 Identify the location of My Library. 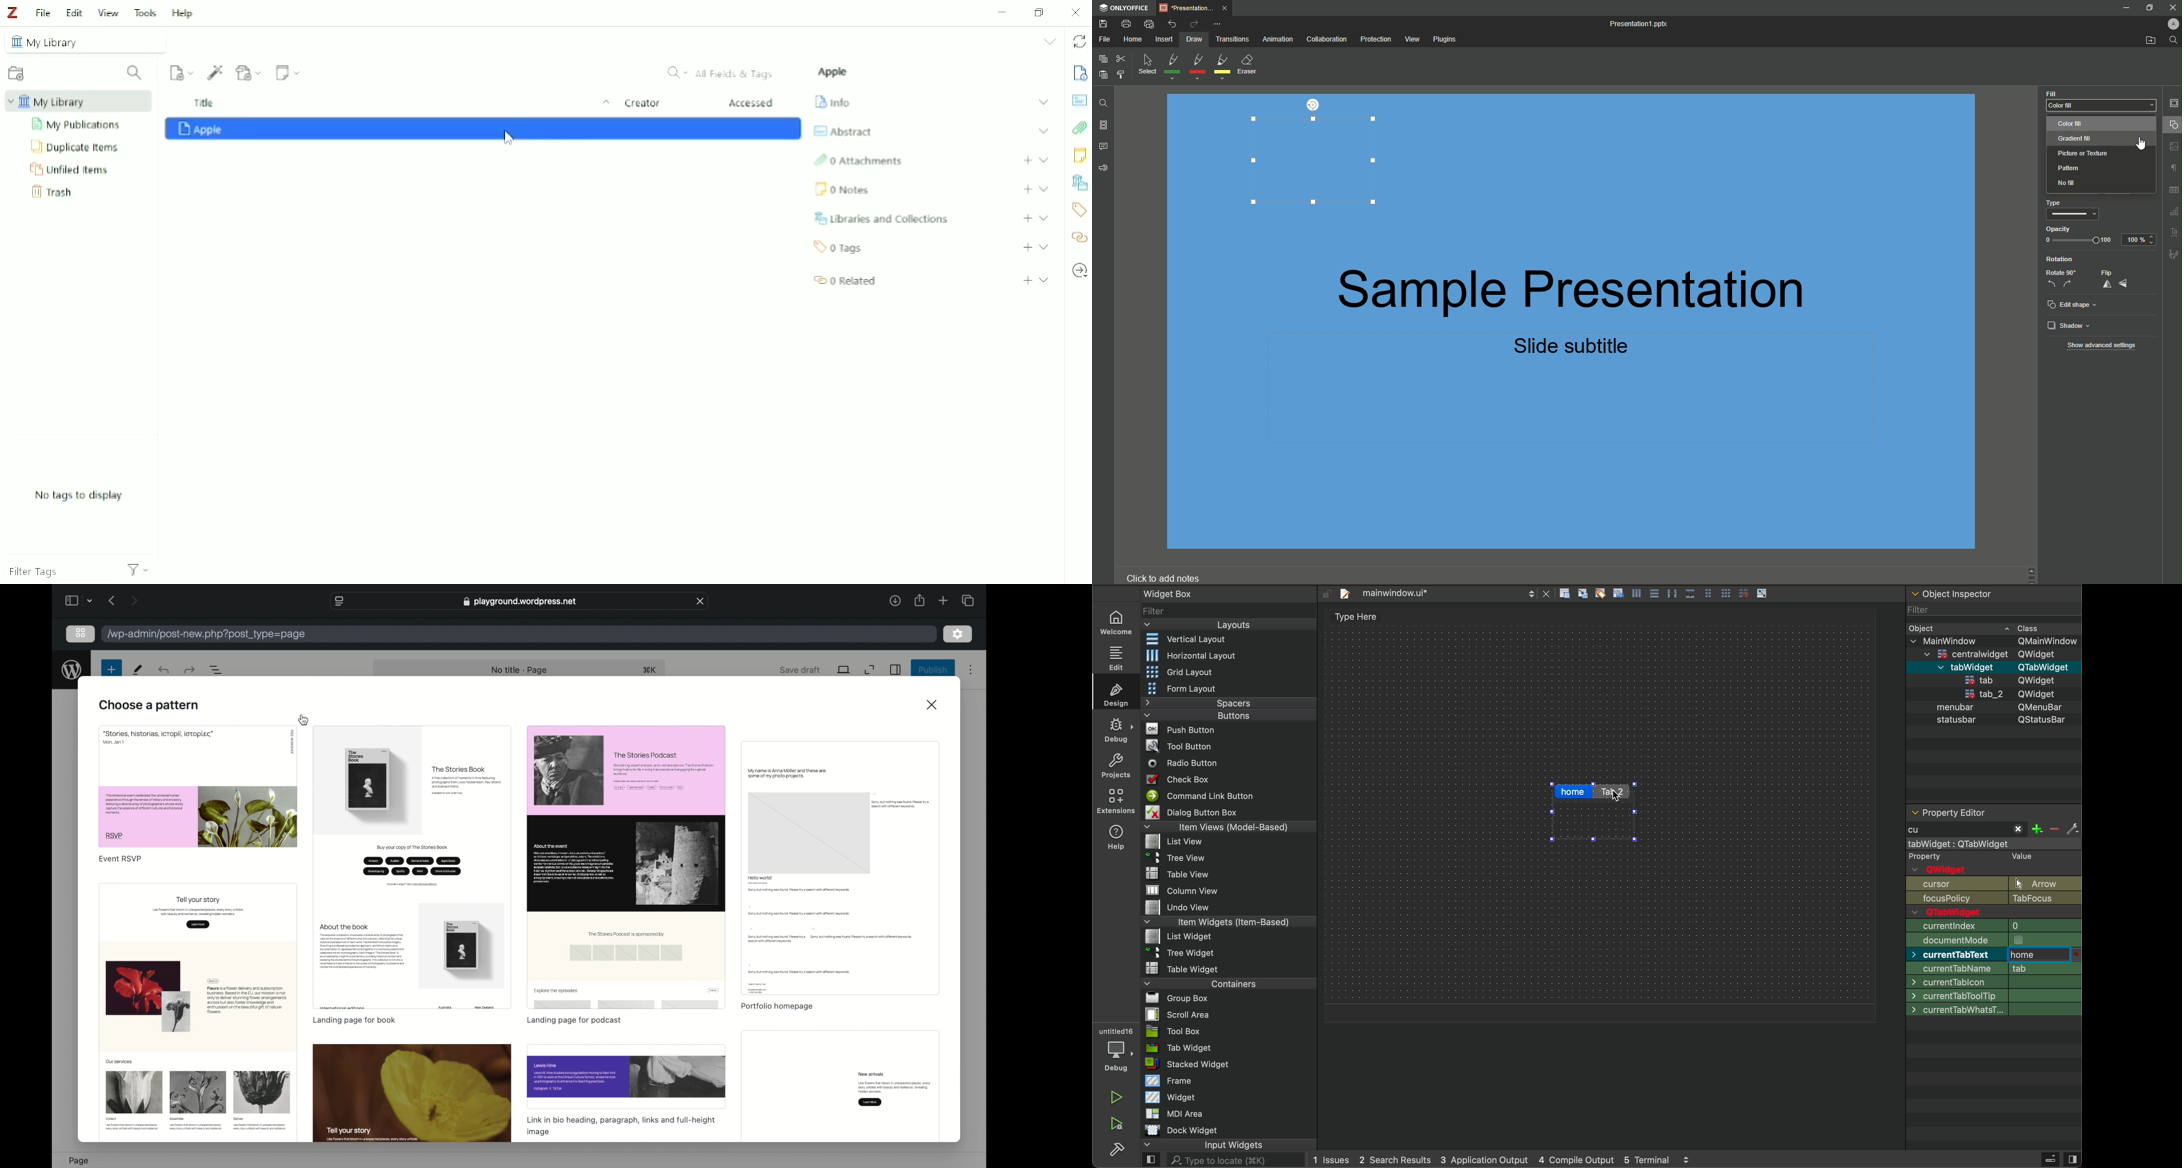
(81, 42).